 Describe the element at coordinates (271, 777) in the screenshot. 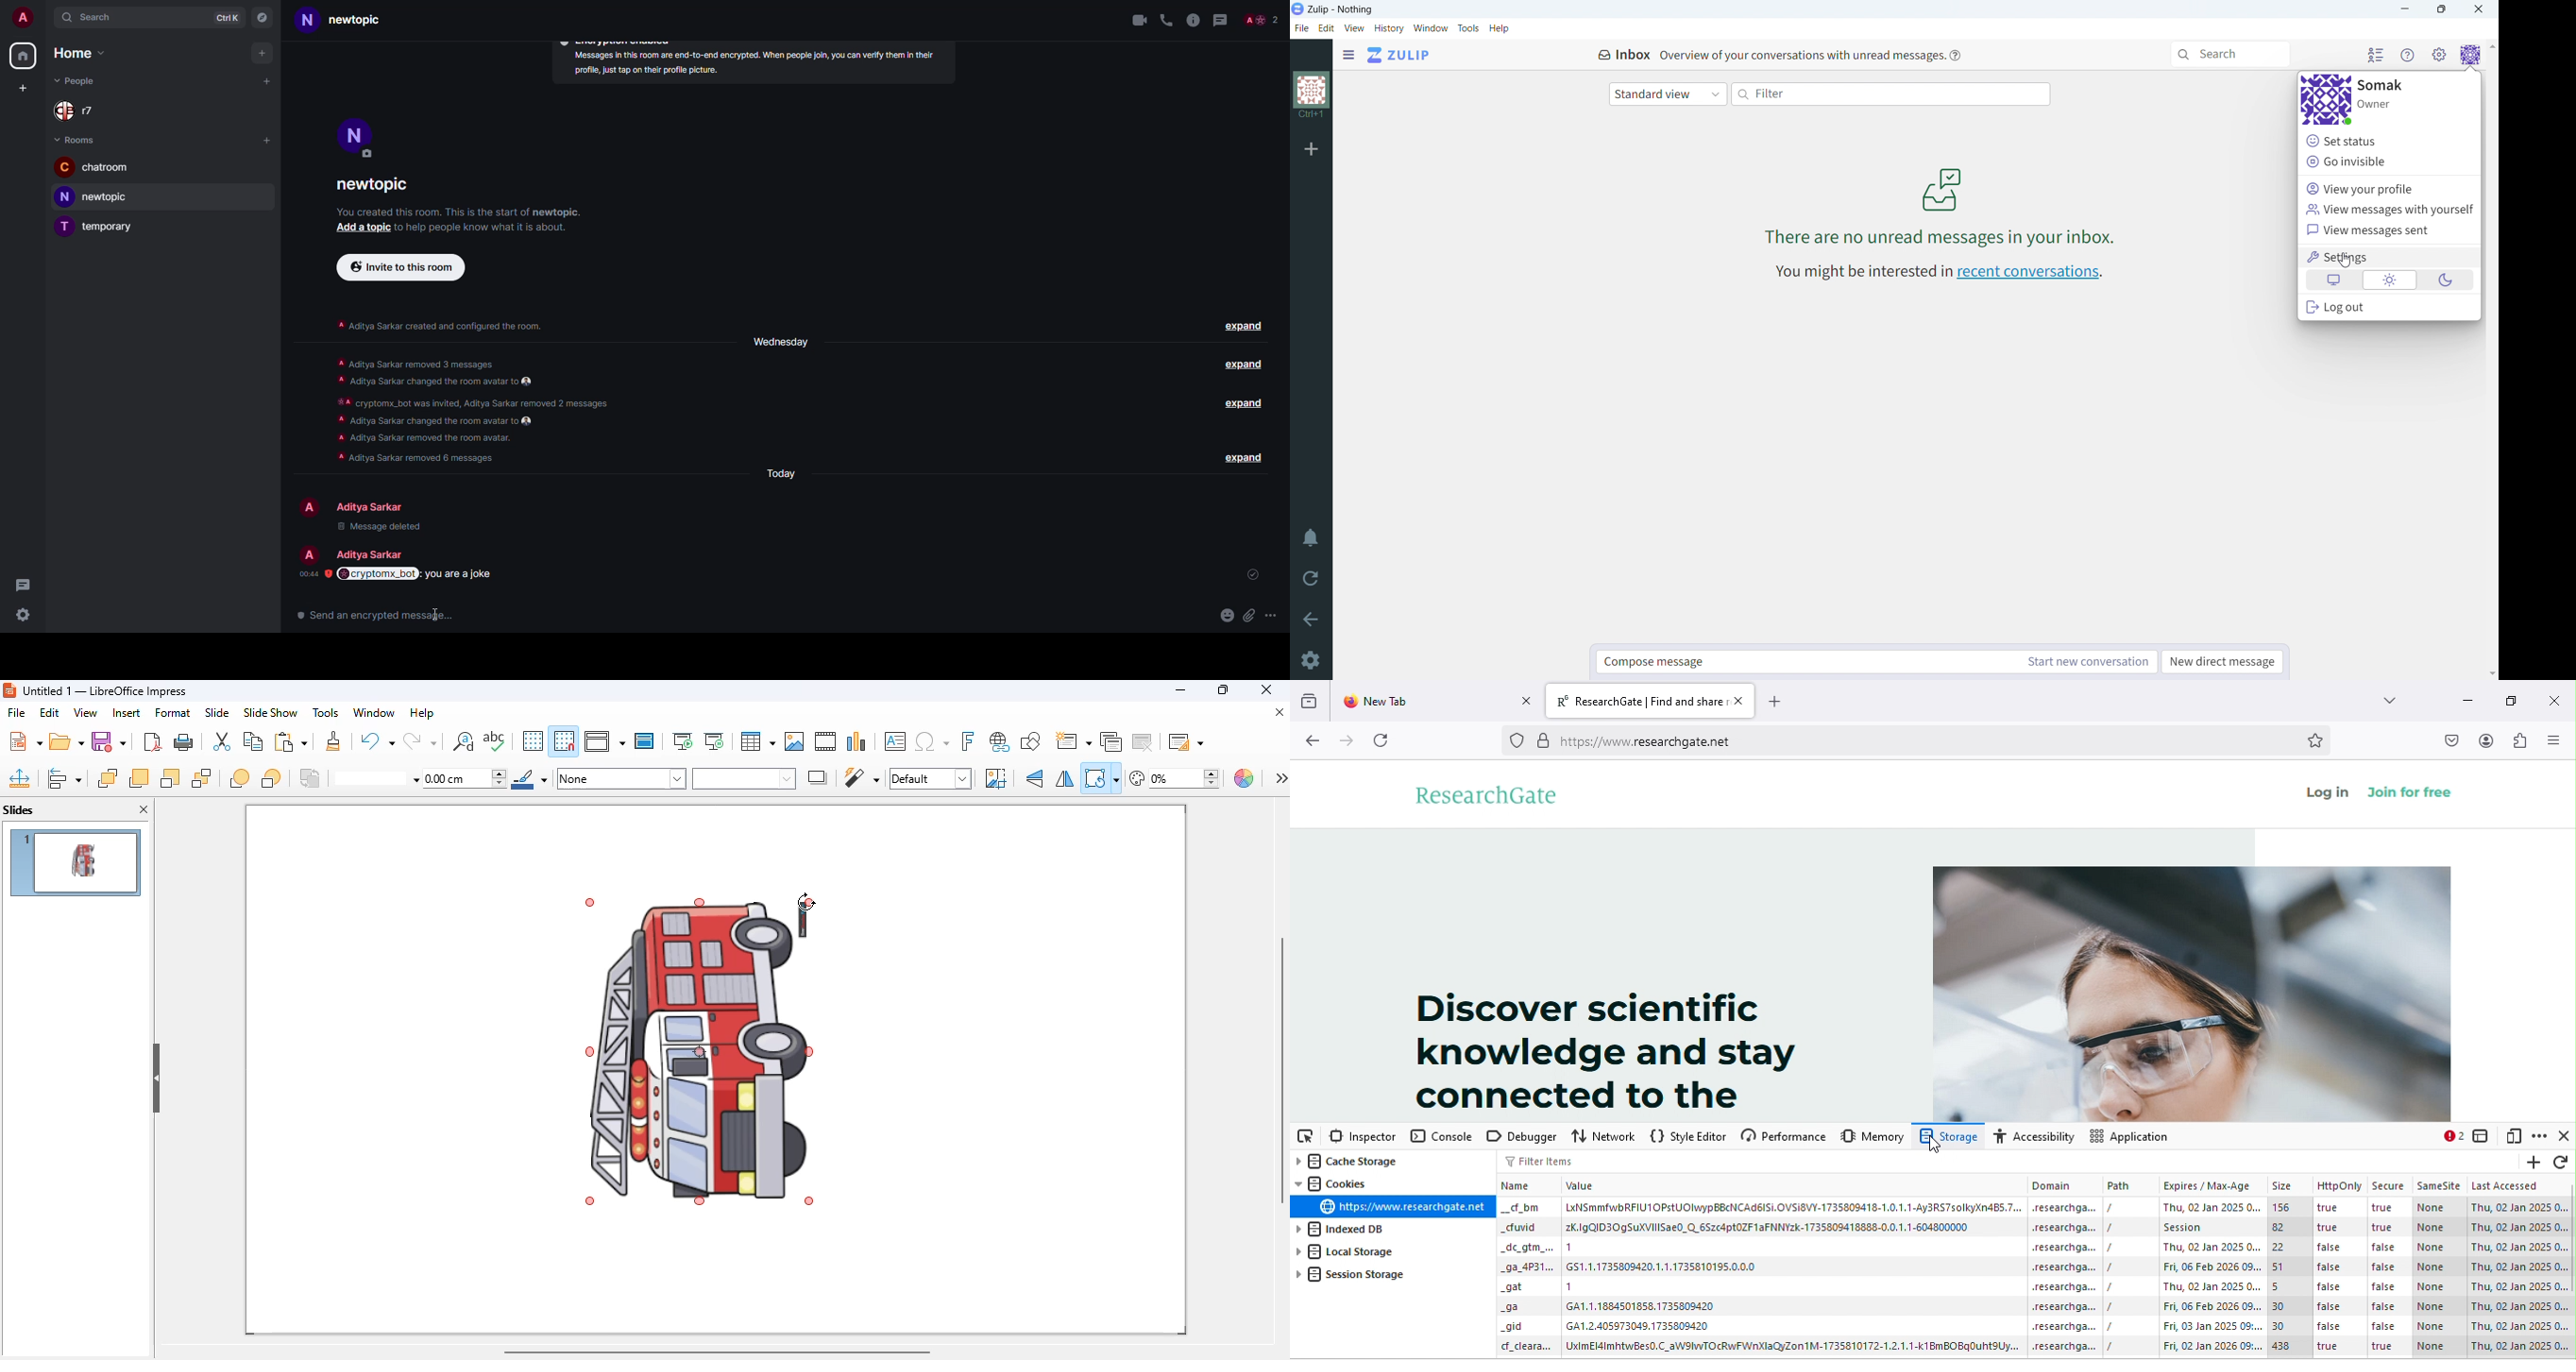

I see `behind objects` at that location.